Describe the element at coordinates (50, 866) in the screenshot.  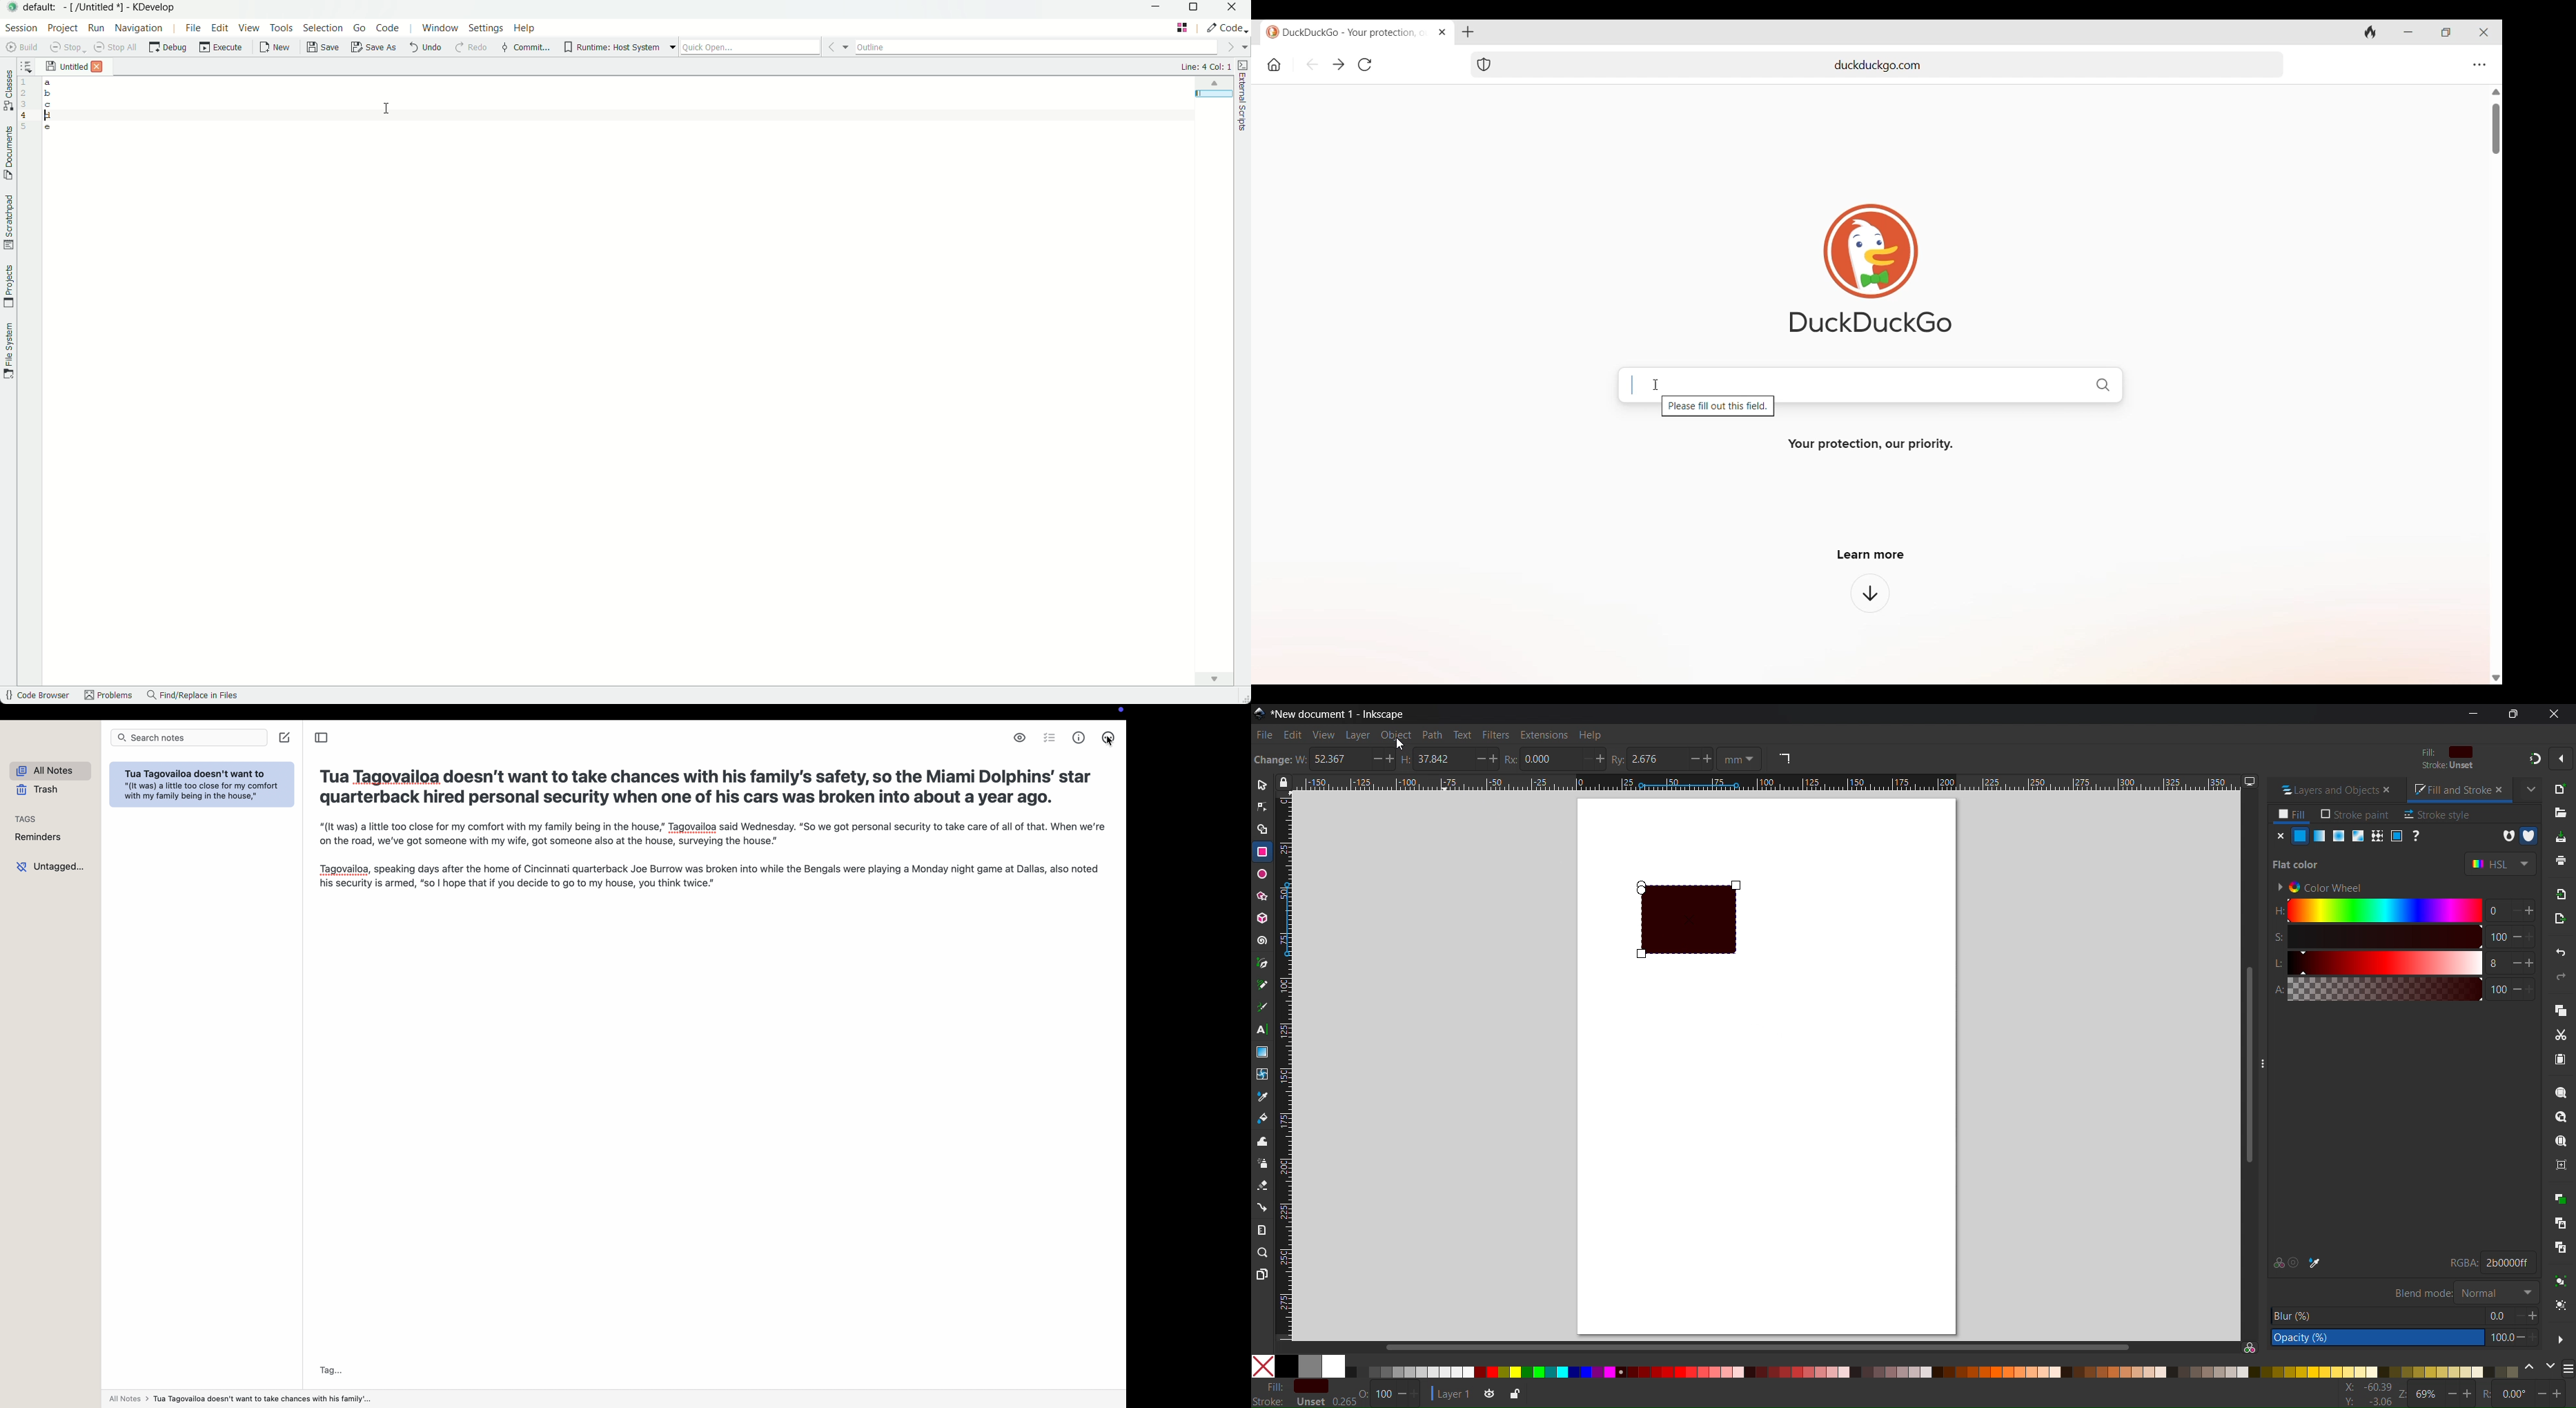
I see `untagged` at that location.